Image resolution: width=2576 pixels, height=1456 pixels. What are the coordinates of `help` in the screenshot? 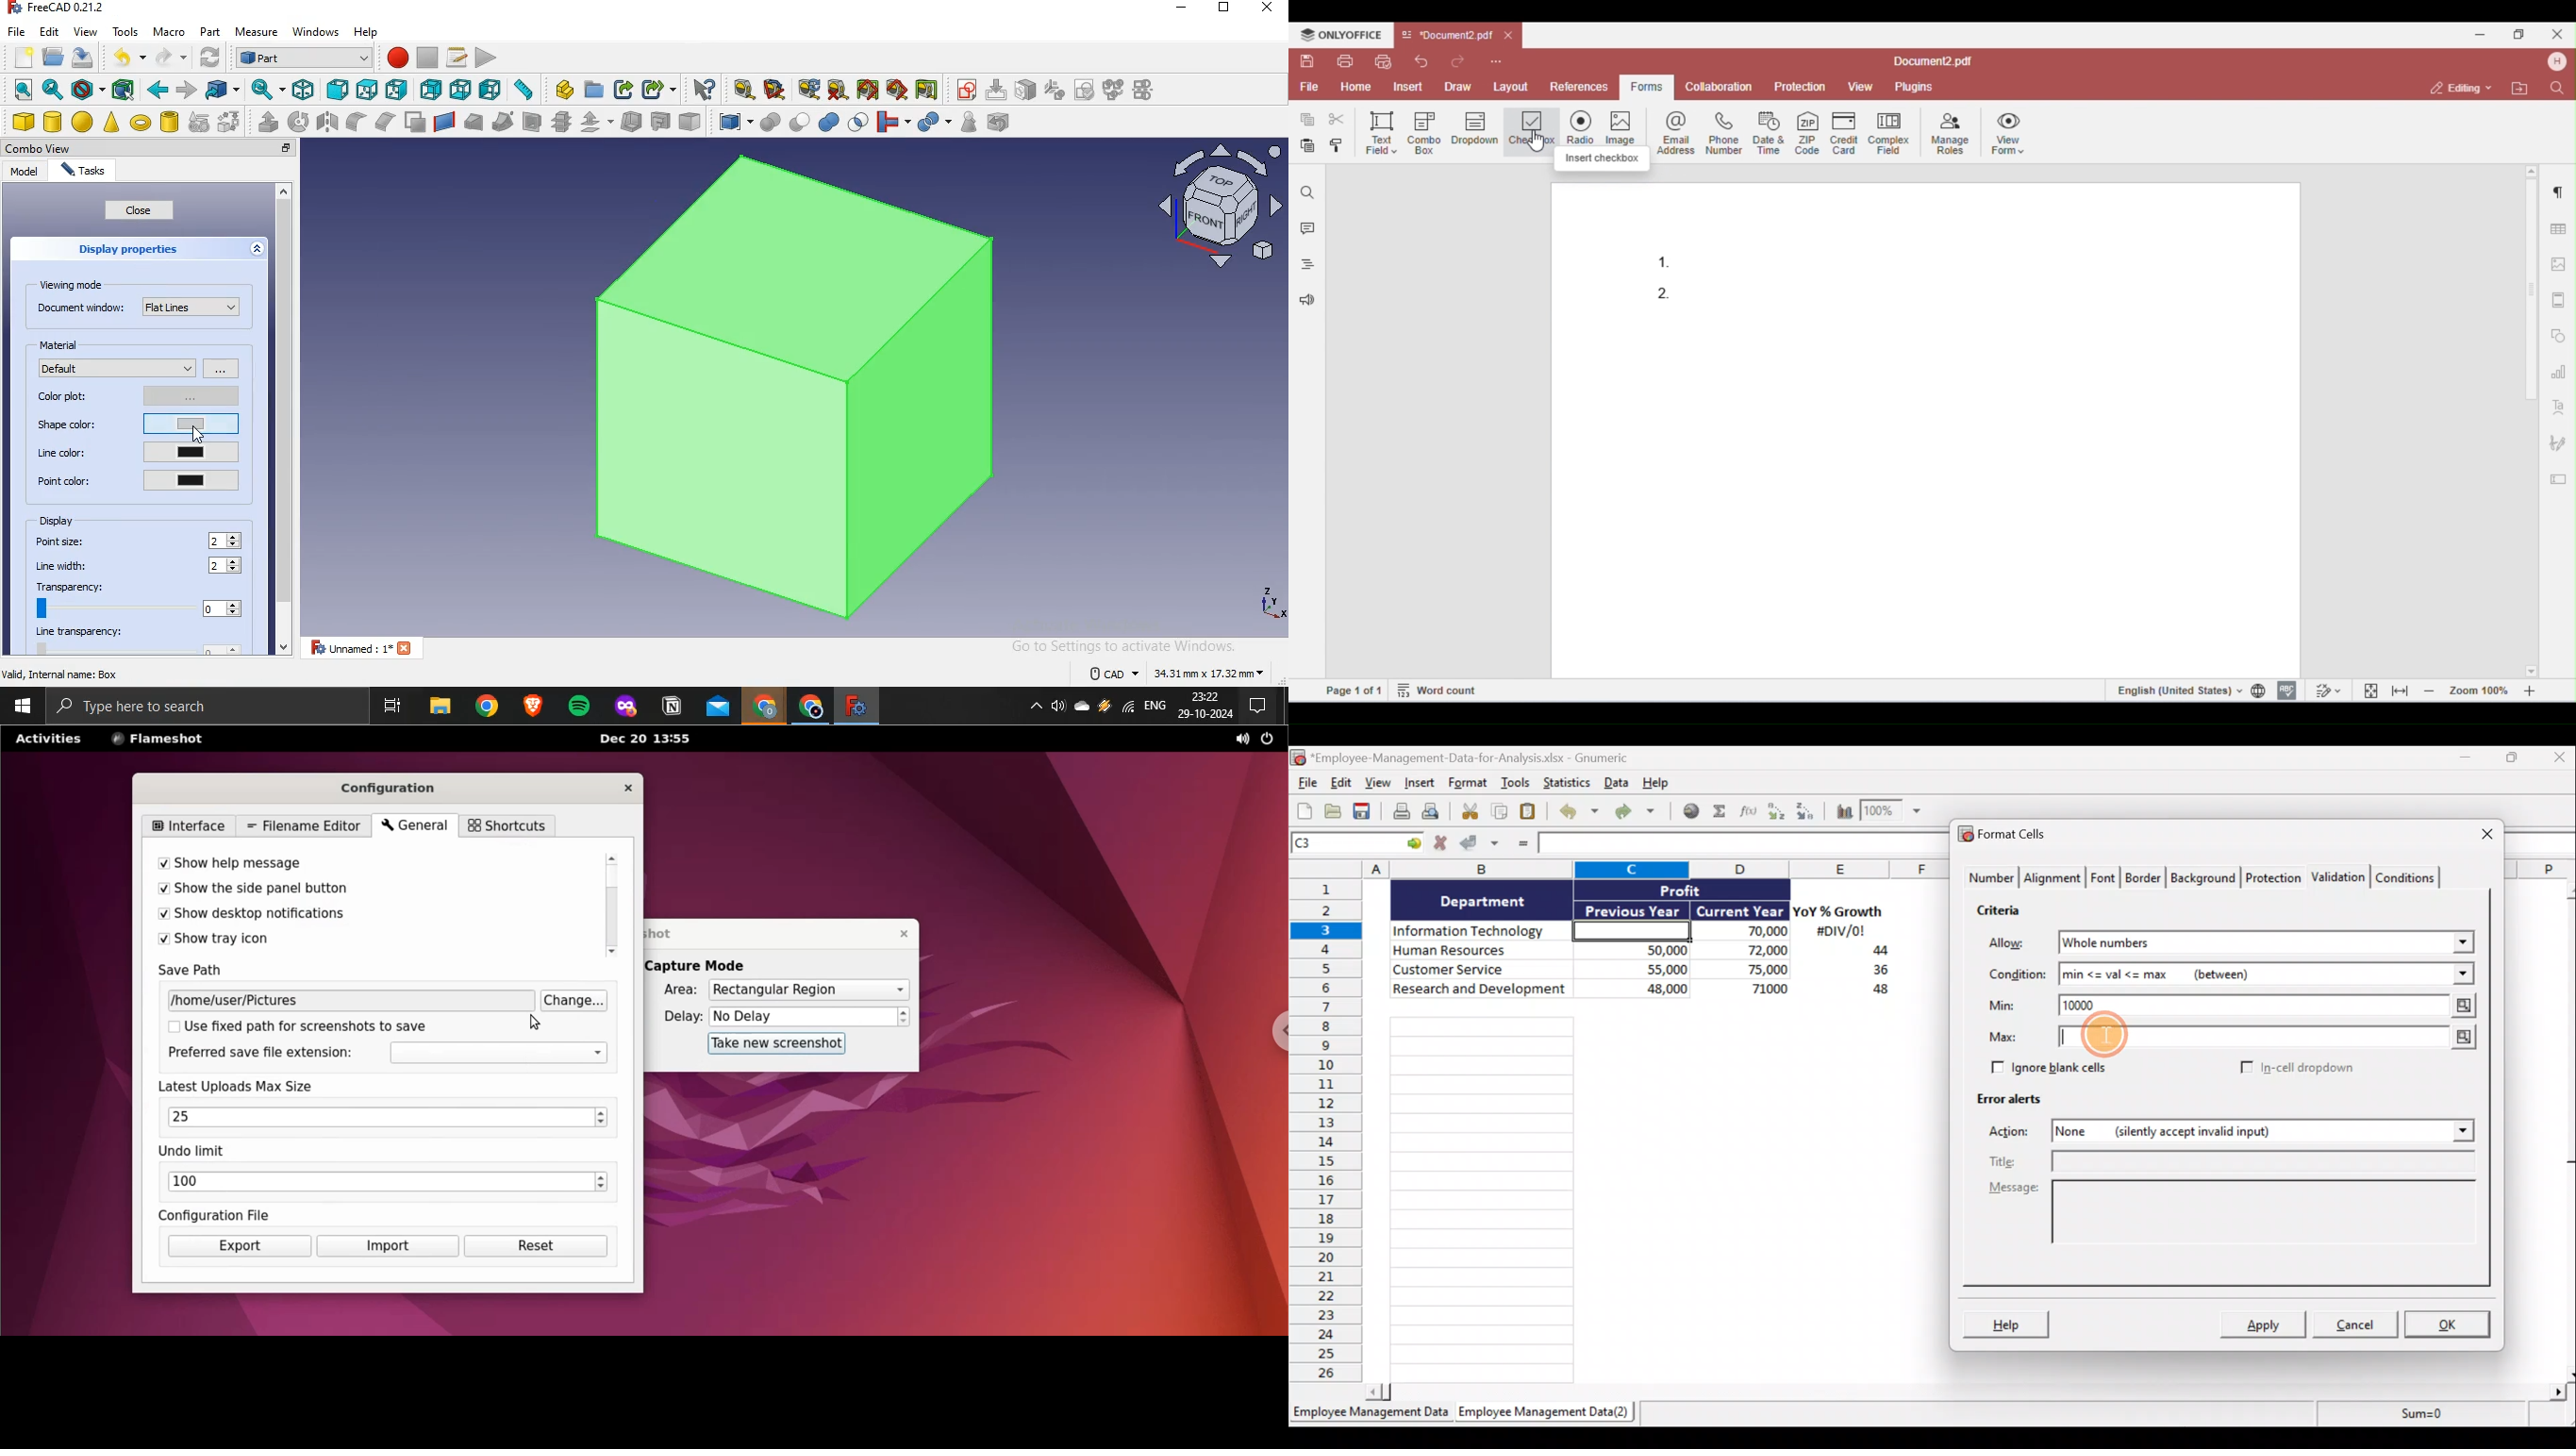 It's located at (367, 31).